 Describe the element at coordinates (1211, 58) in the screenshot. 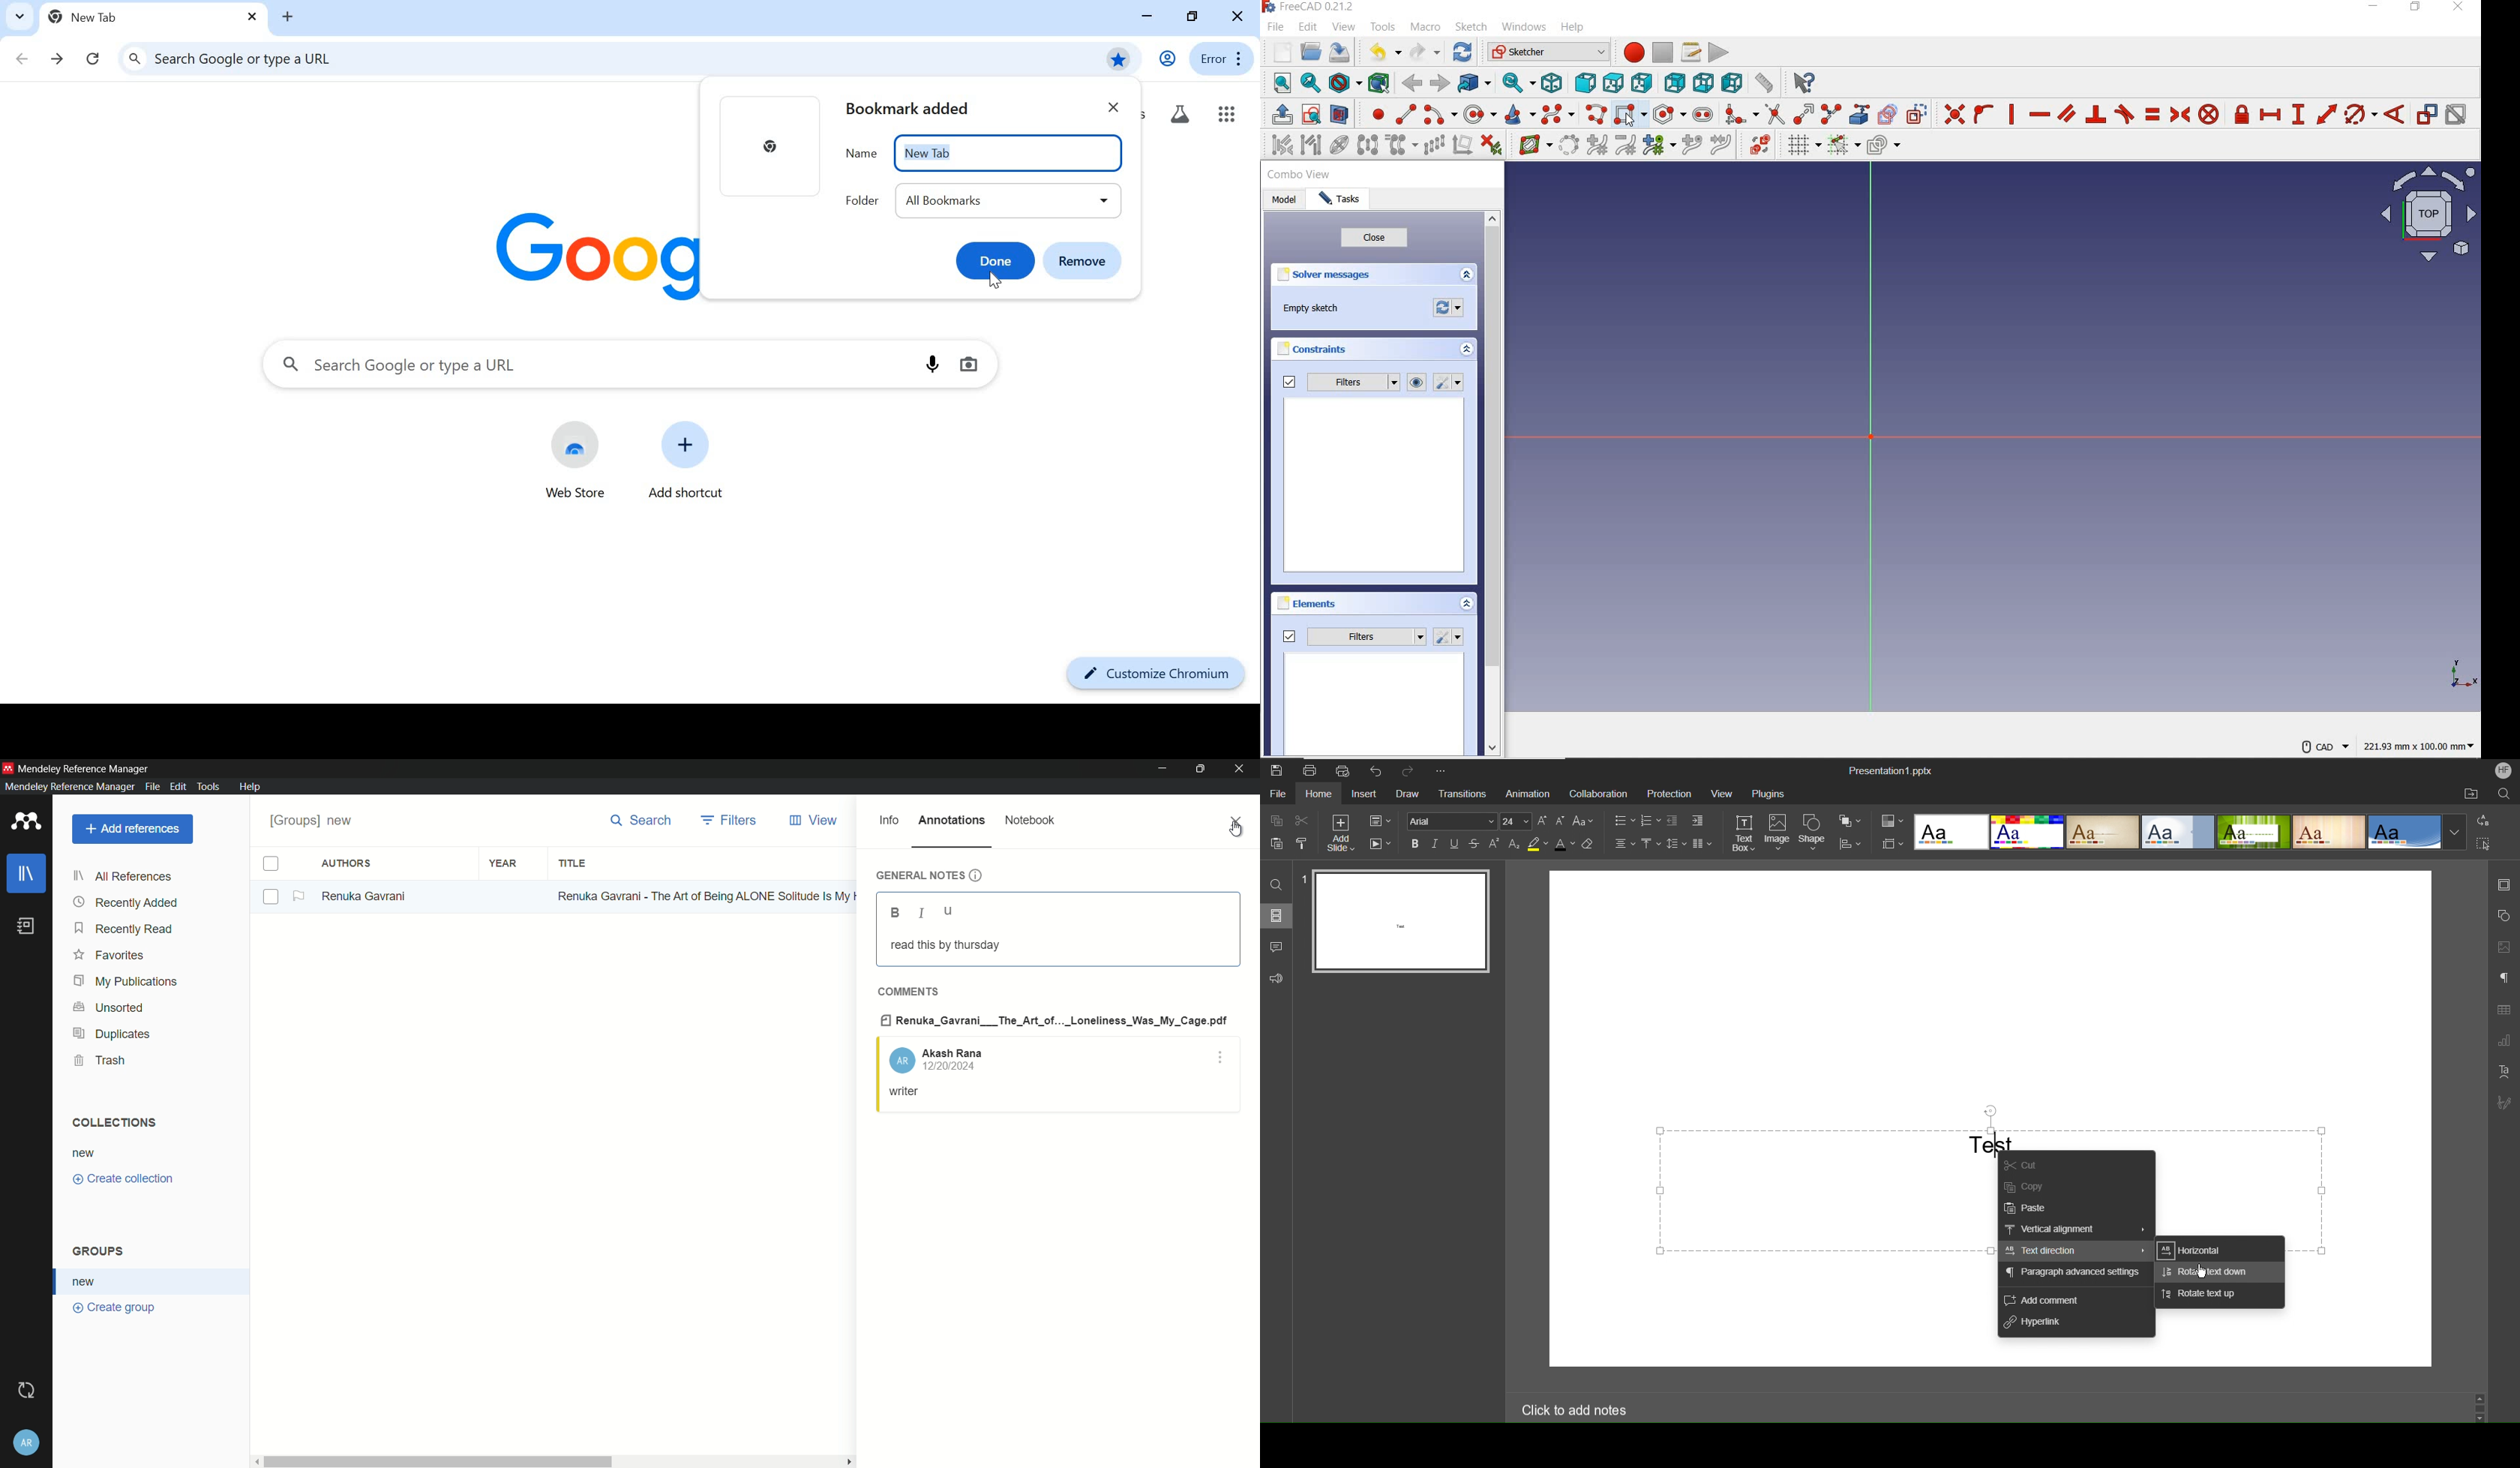

I see `error` at that location.